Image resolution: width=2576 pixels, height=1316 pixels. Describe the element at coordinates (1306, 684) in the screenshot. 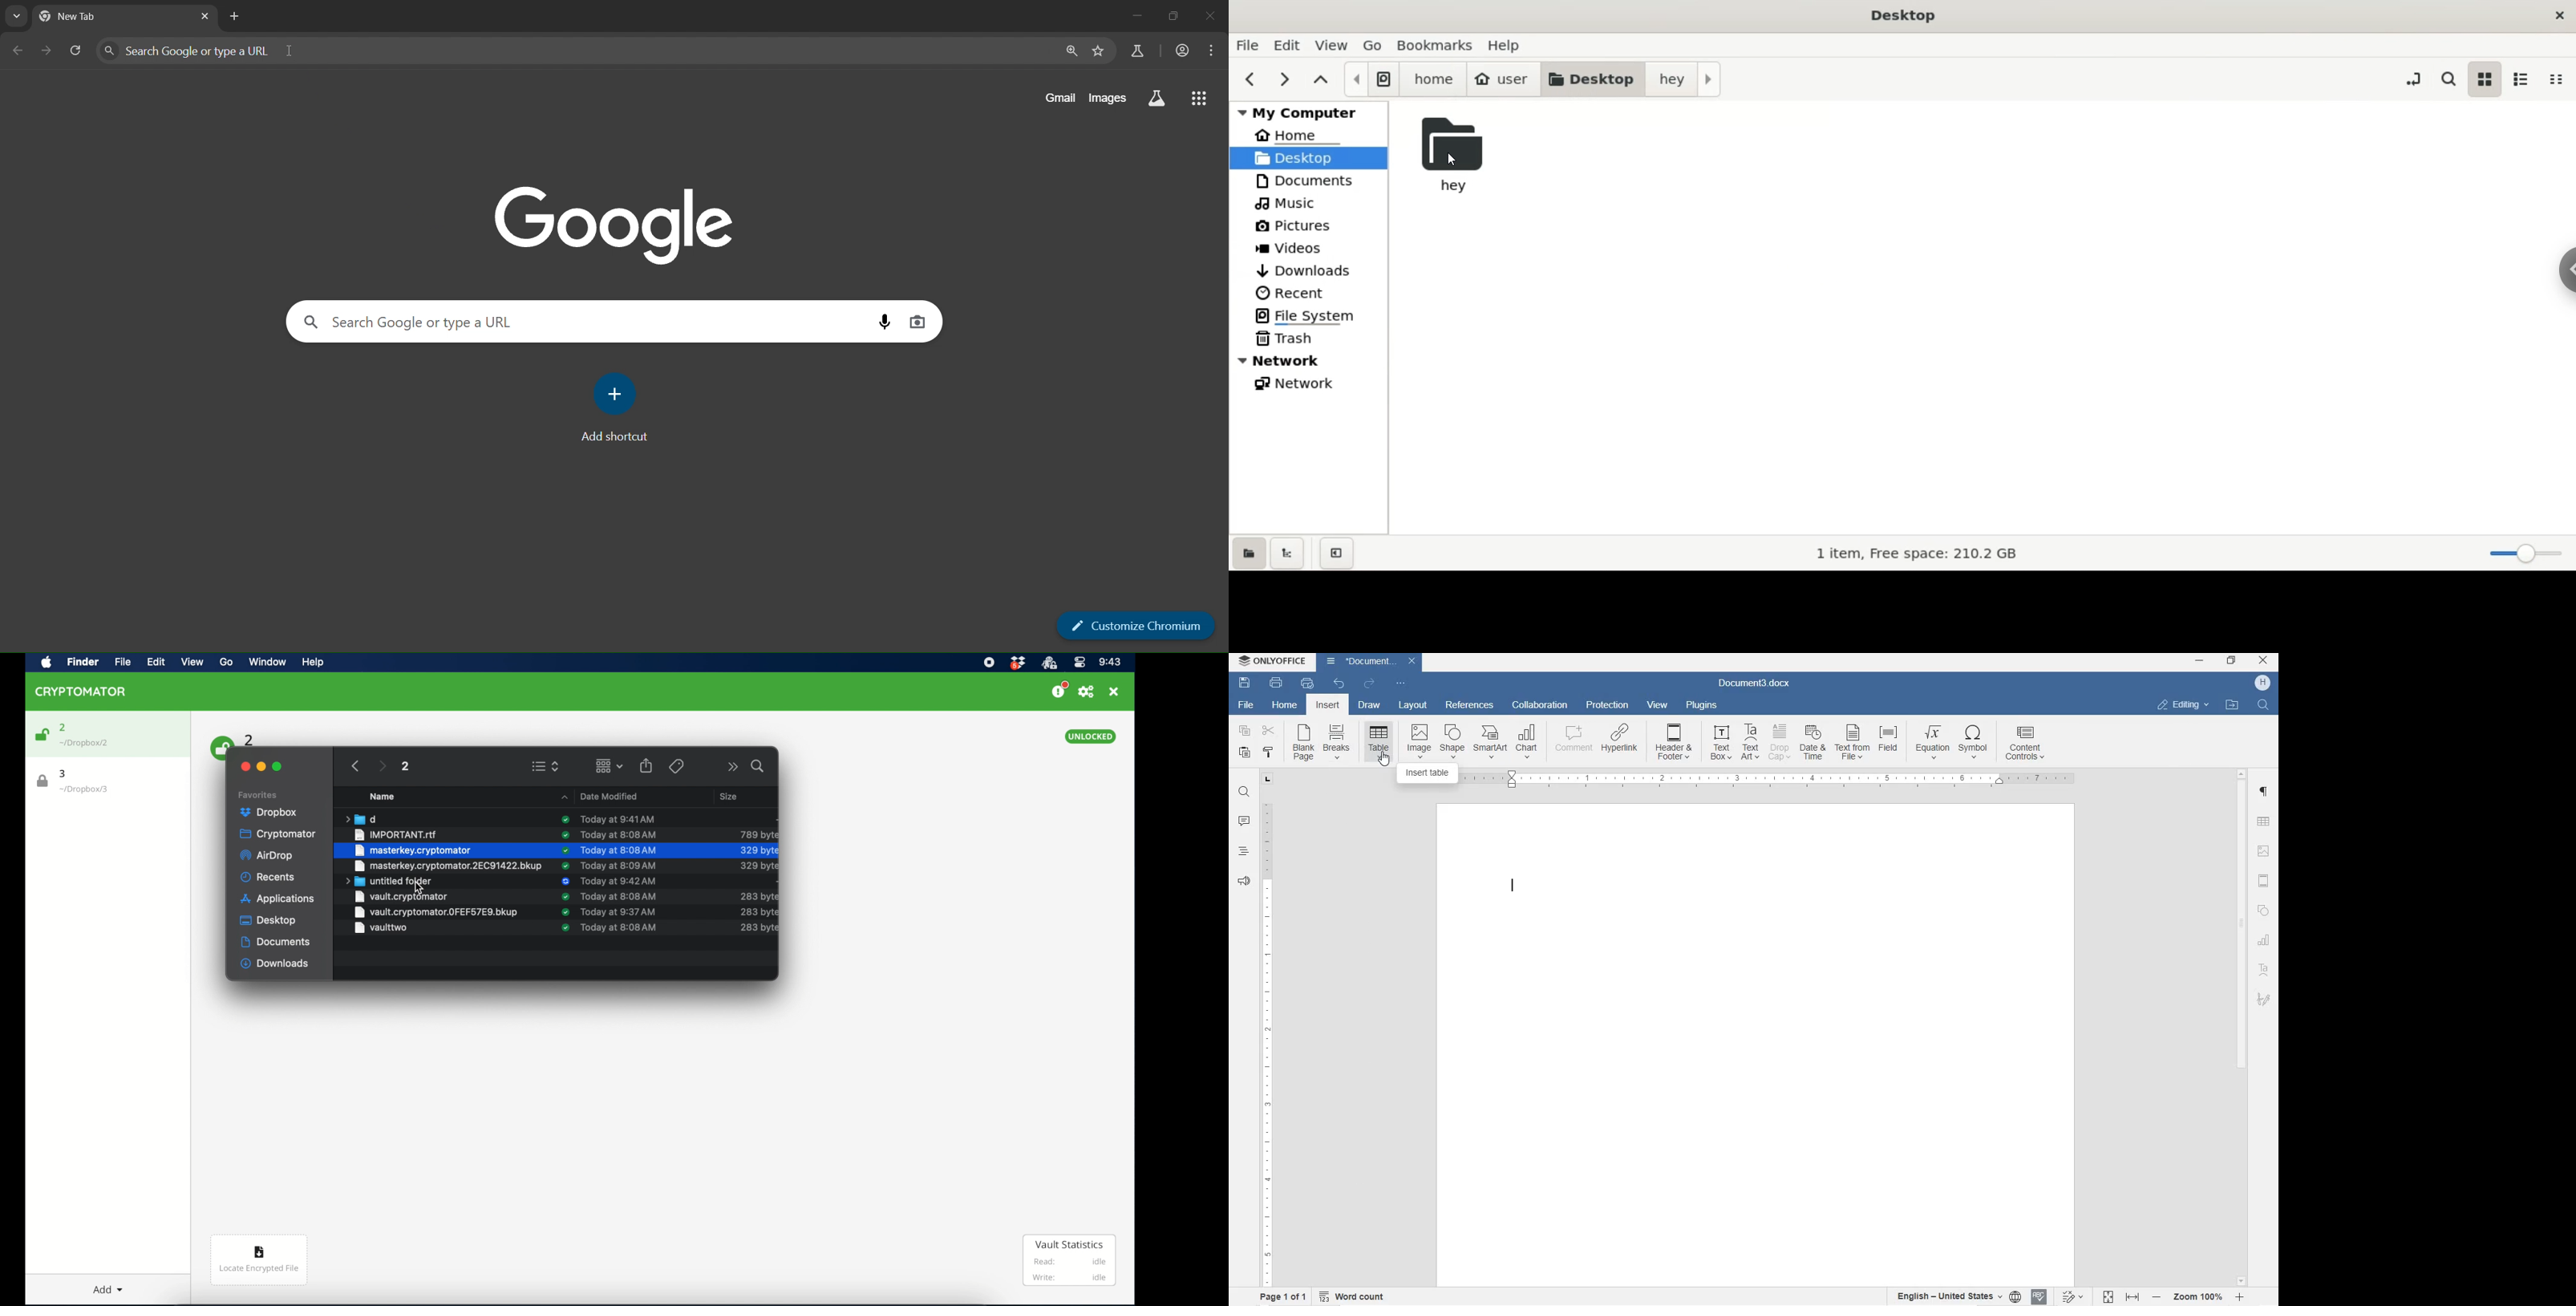

I see `QUICK PRINT` at that location.